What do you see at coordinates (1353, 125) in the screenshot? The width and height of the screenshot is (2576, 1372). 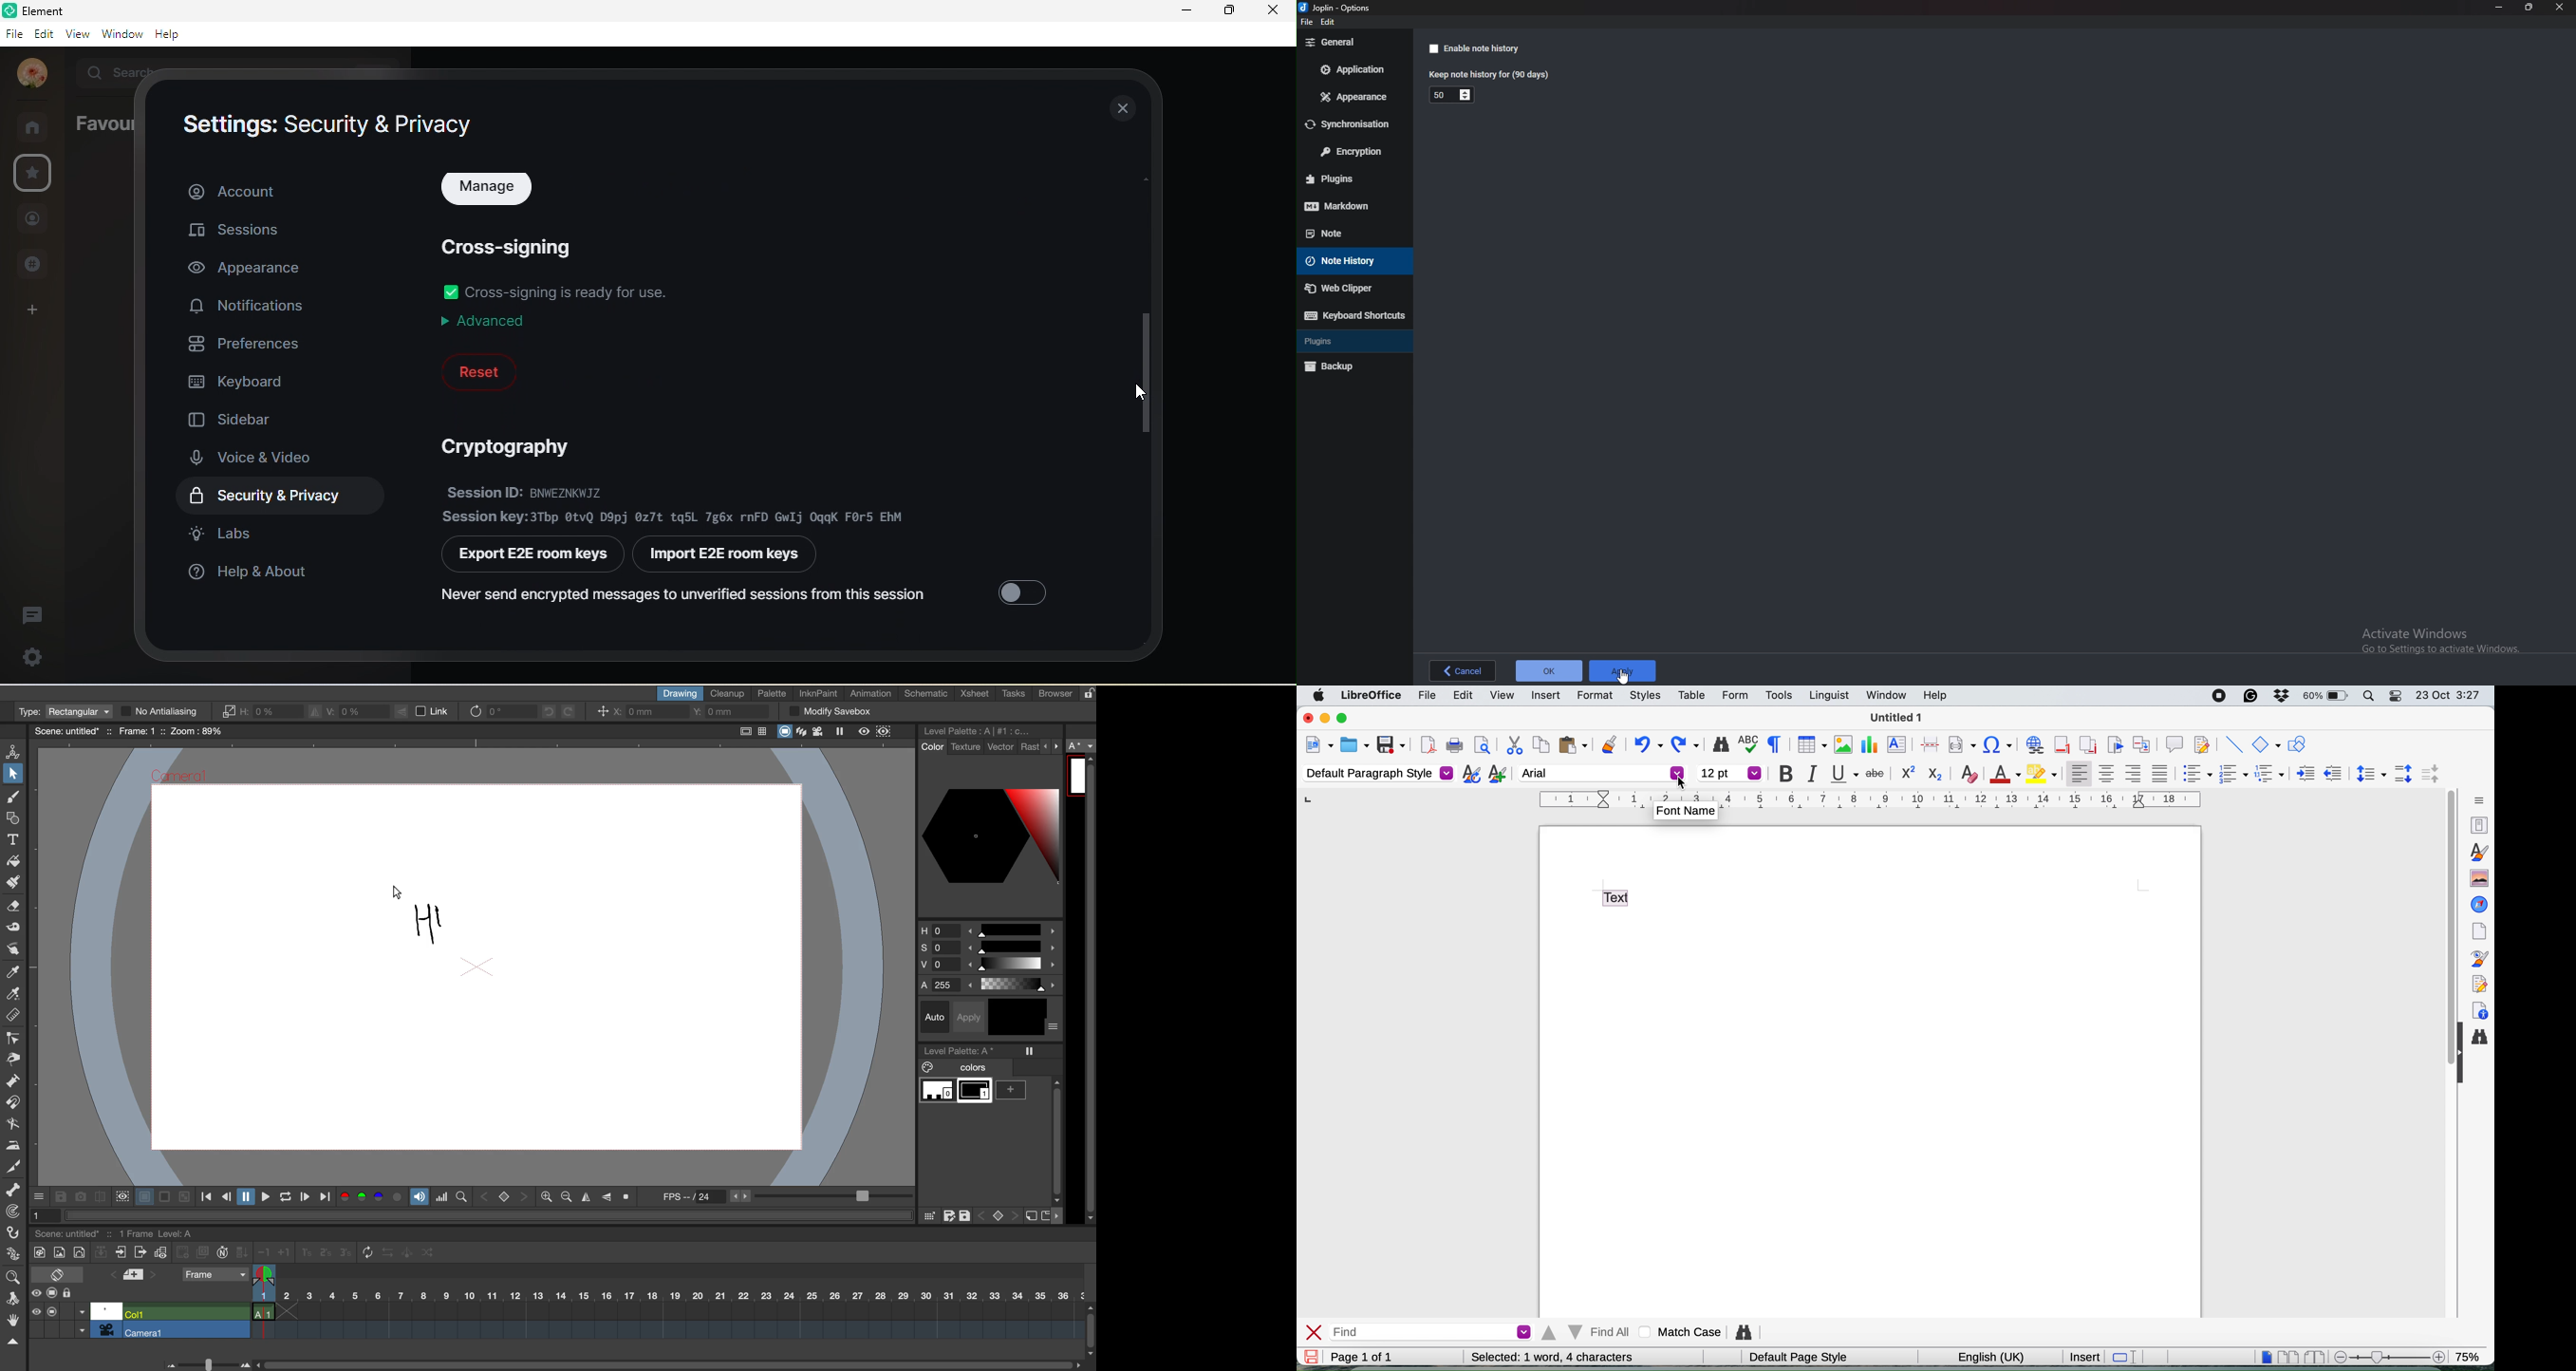 I see `Synchronization` at bounding box center [1353, 125].